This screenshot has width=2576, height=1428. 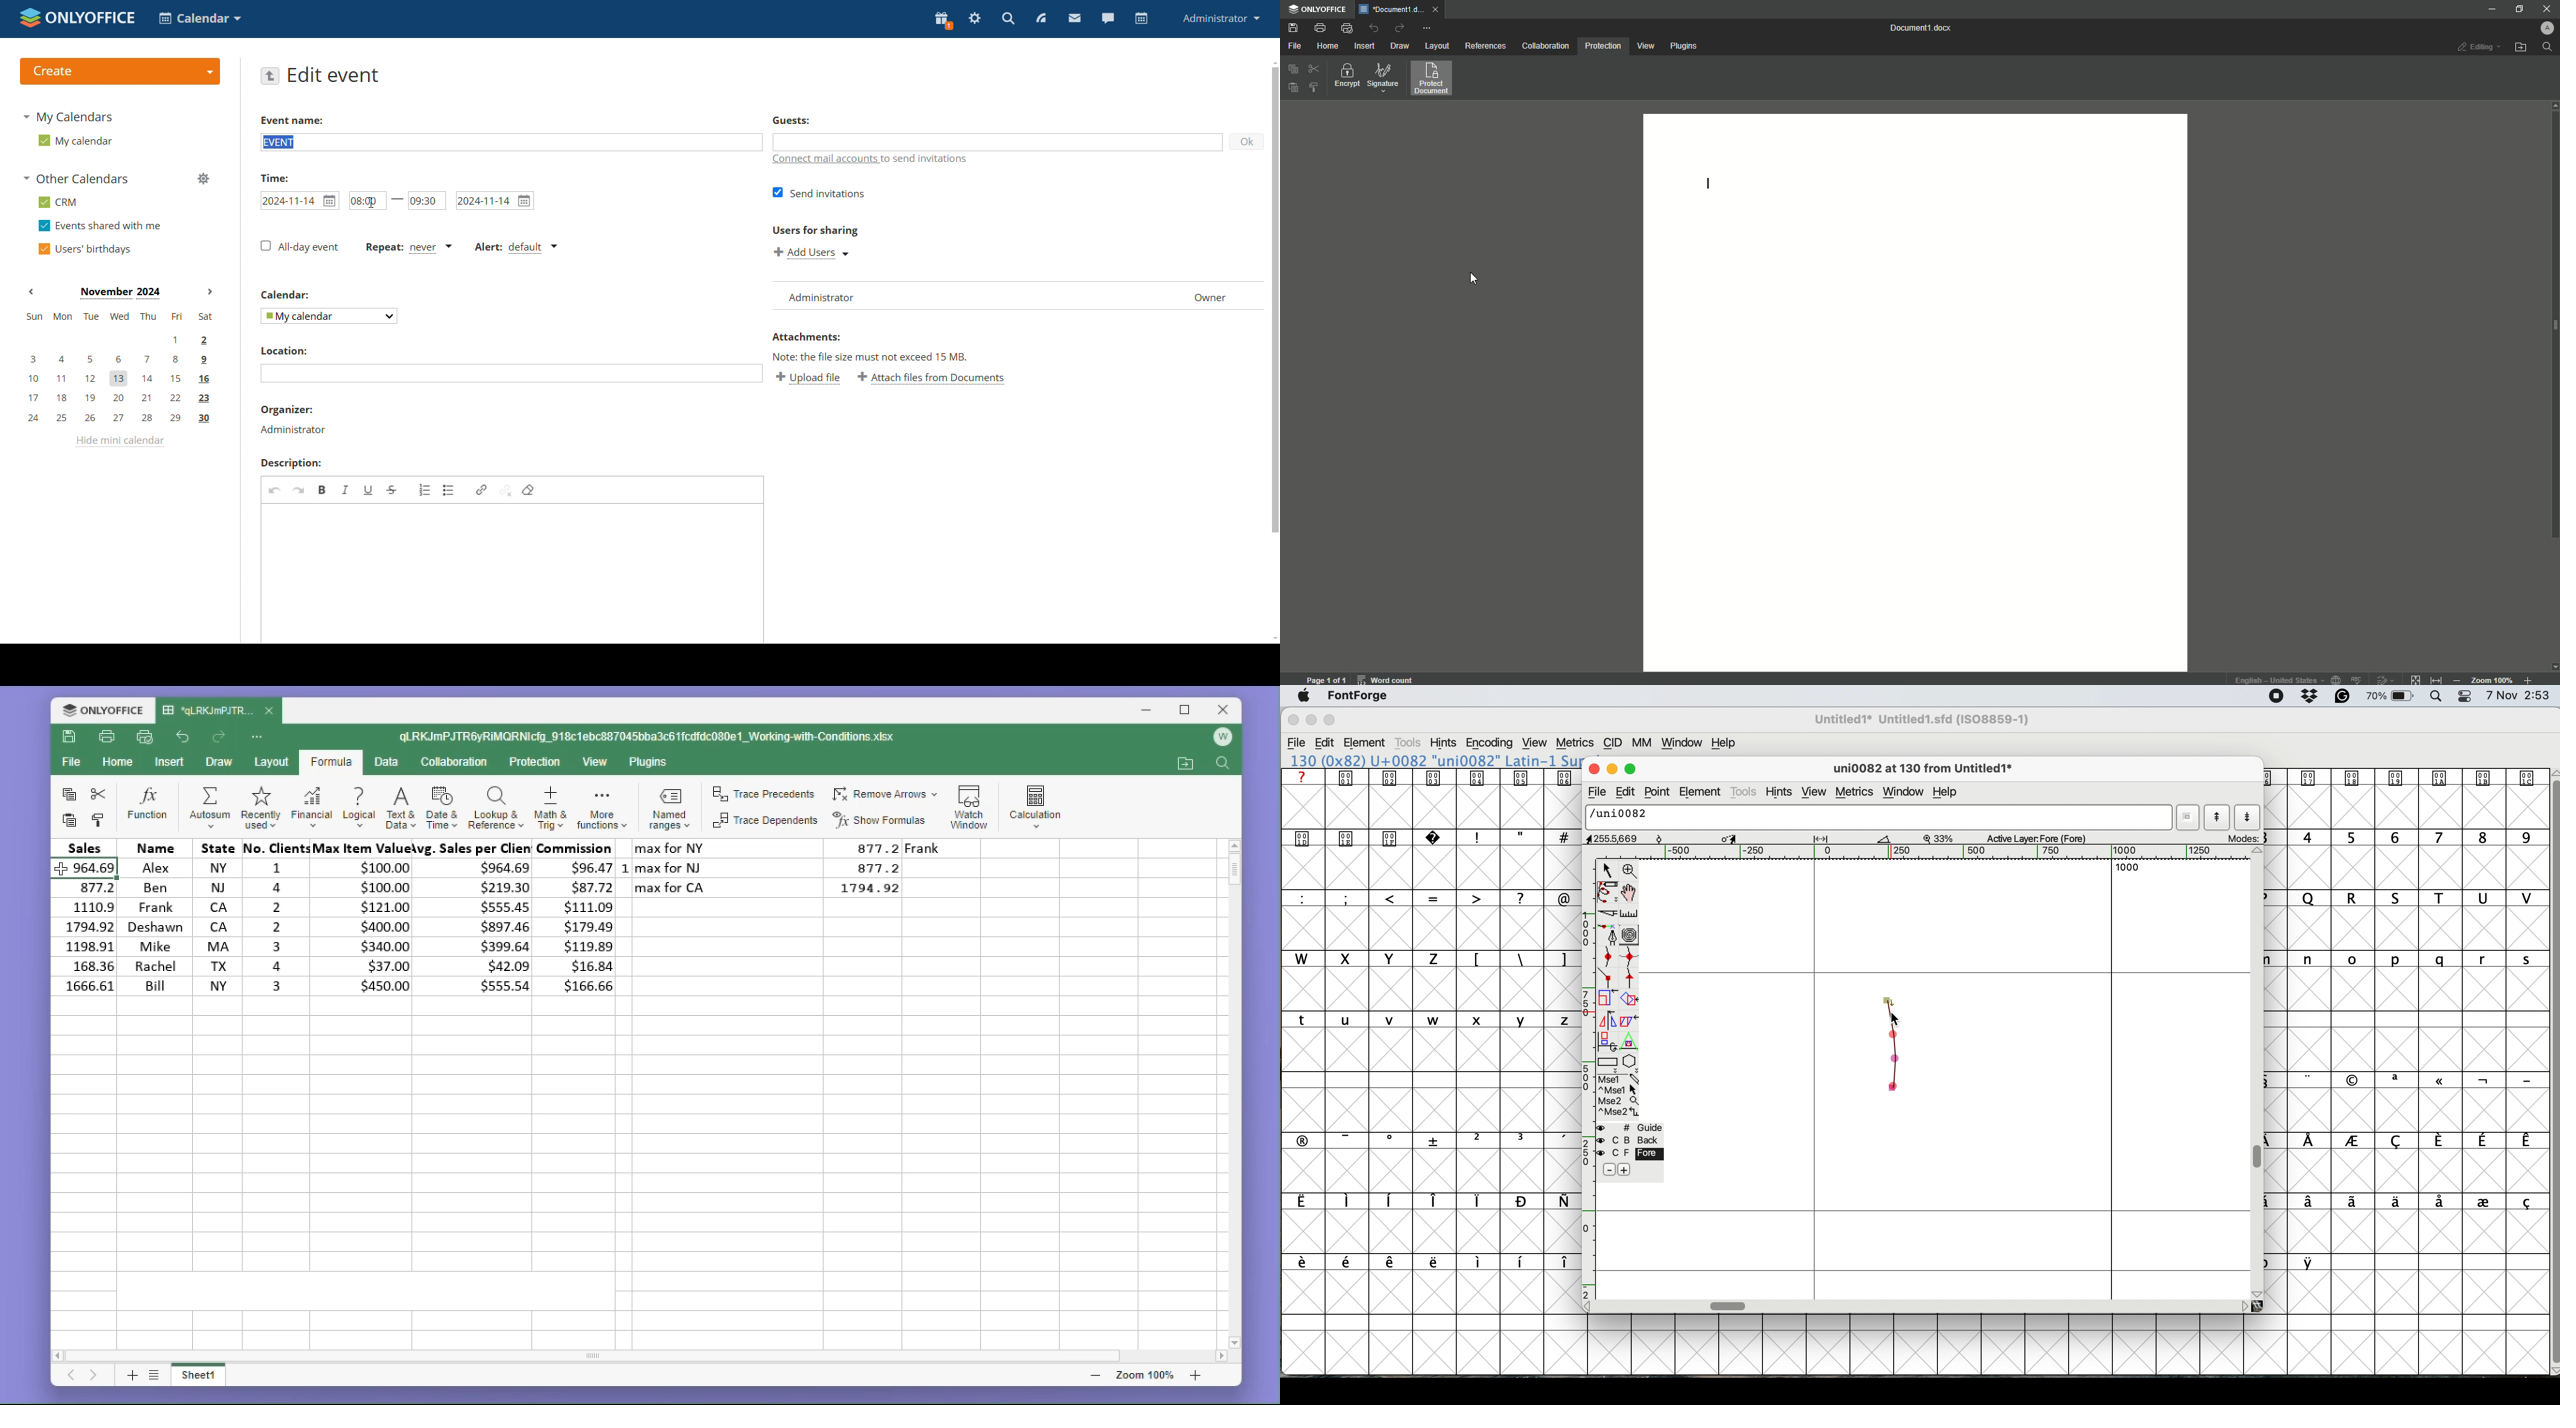 What do you see at coordinates (1224, 709) in the screenshot?
I see `close` at bounding box center [1224, 709].